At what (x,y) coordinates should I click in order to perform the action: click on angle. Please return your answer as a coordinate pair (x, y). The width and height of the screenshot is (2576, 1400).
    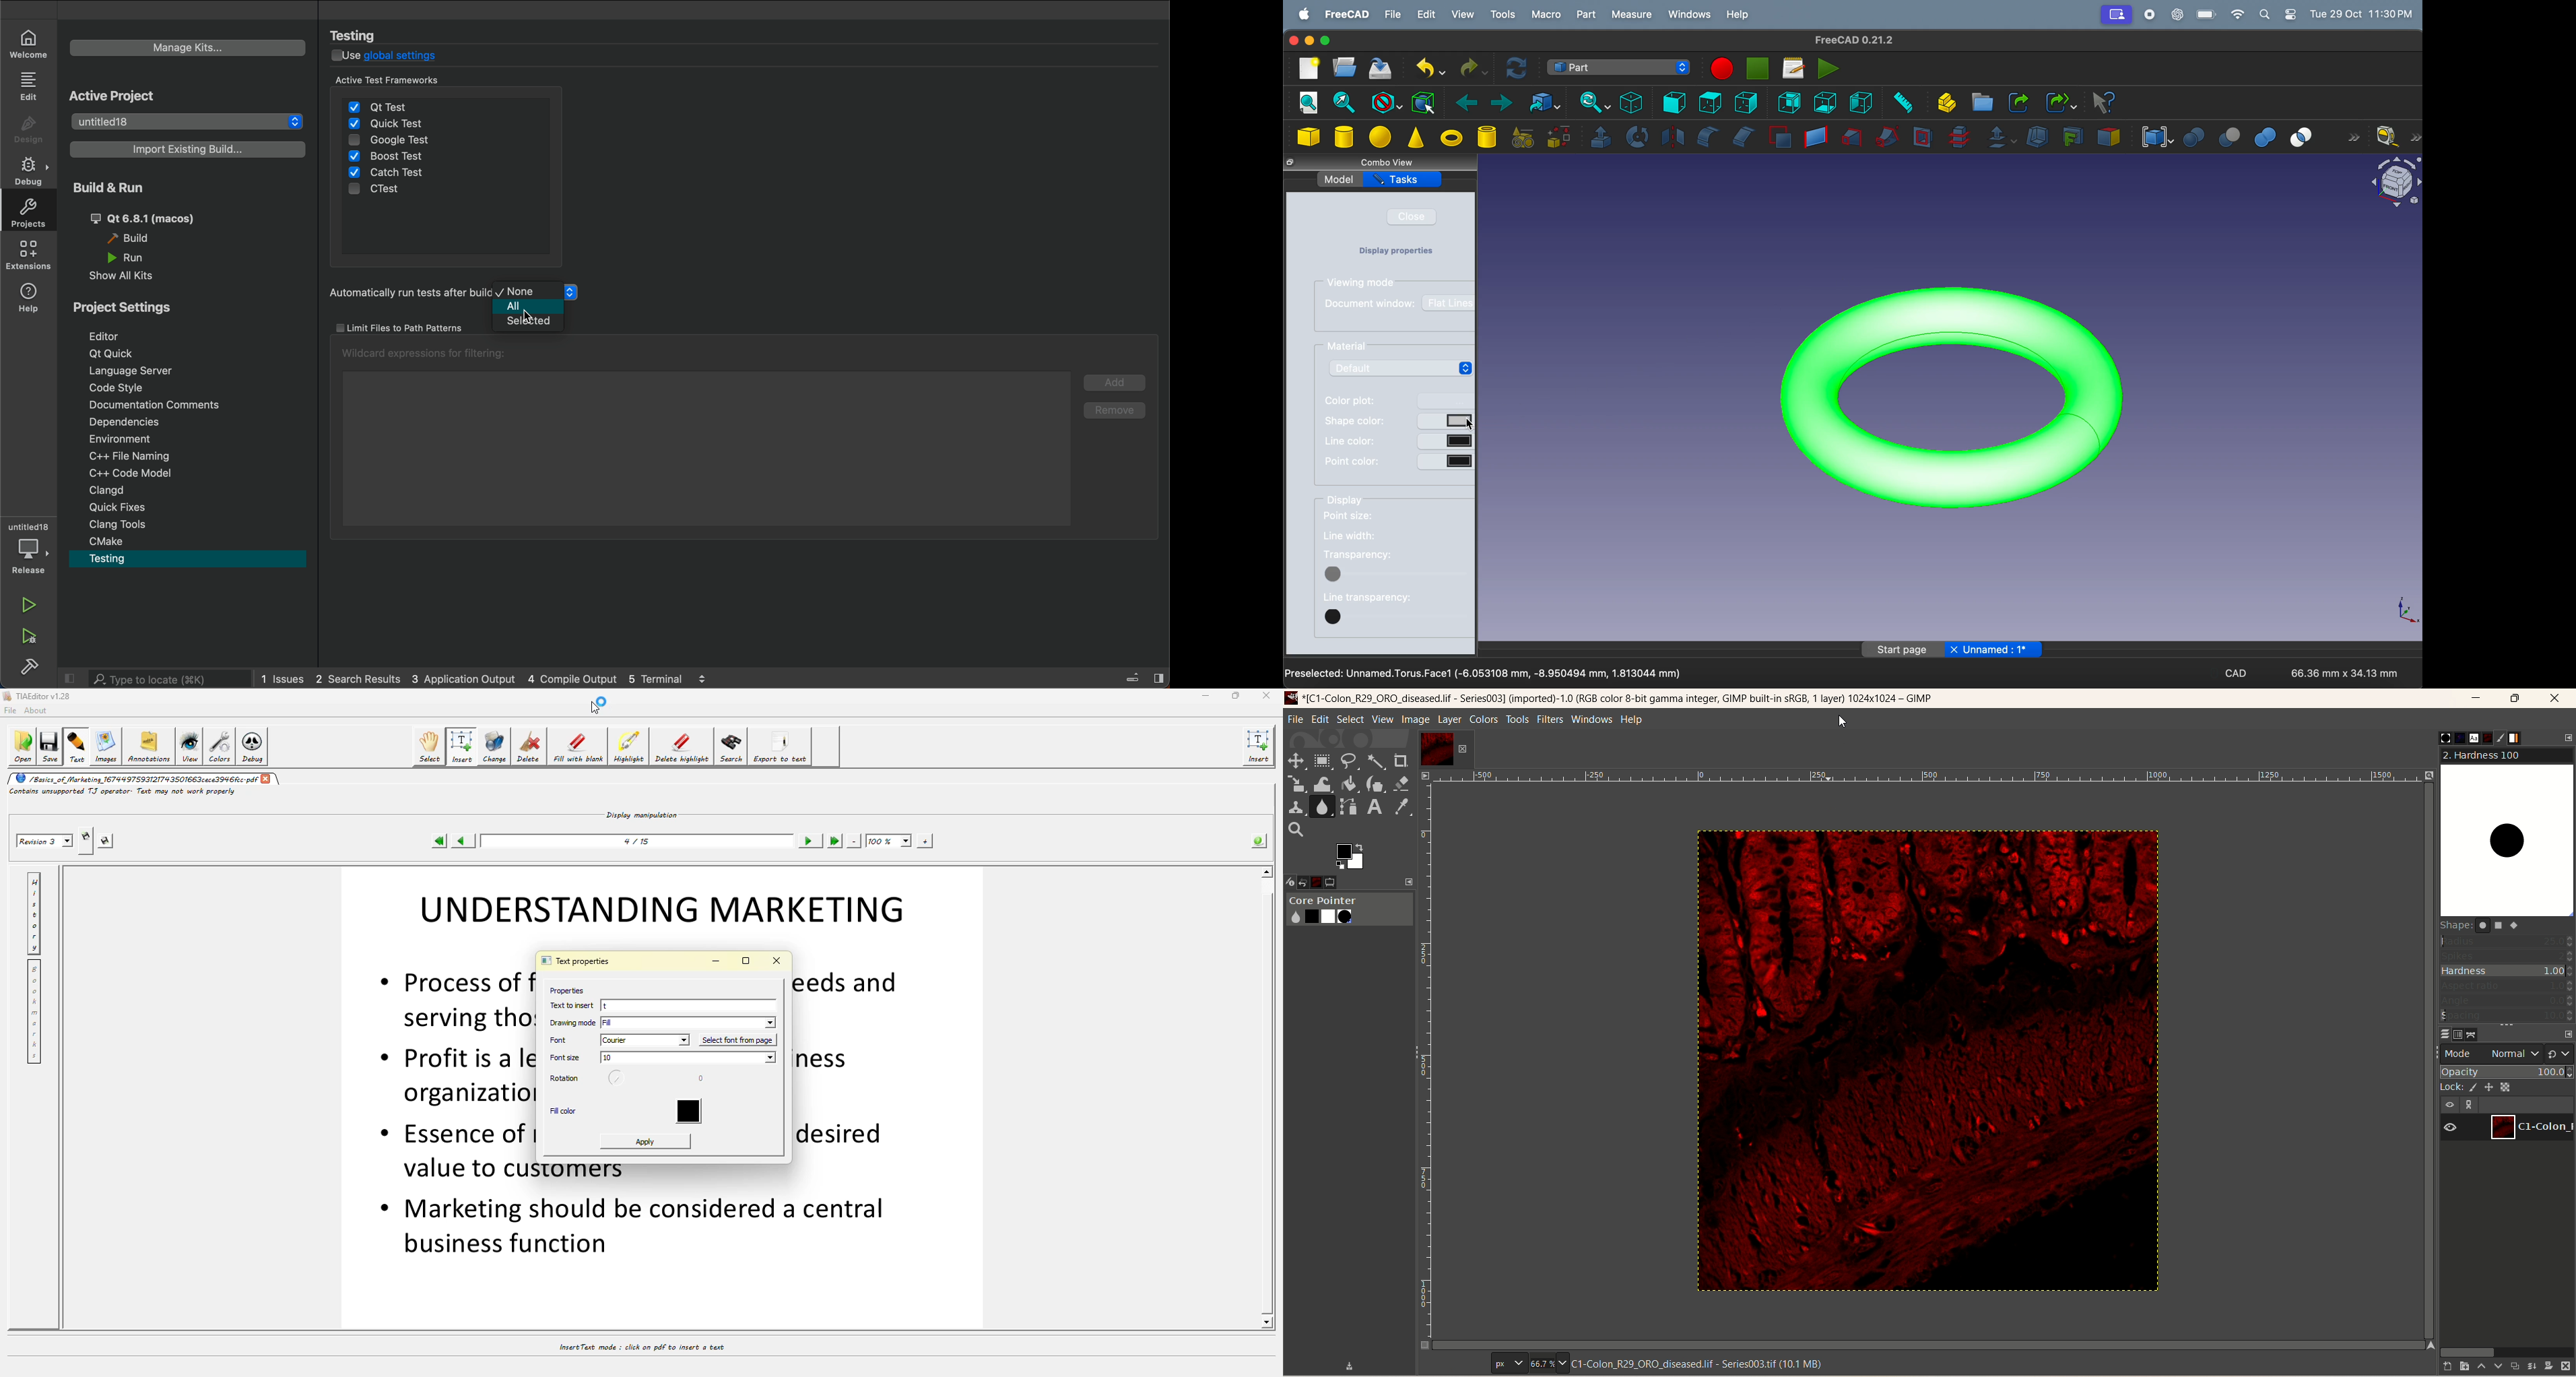
    Looking at the image, I should click on (2507, 1000).